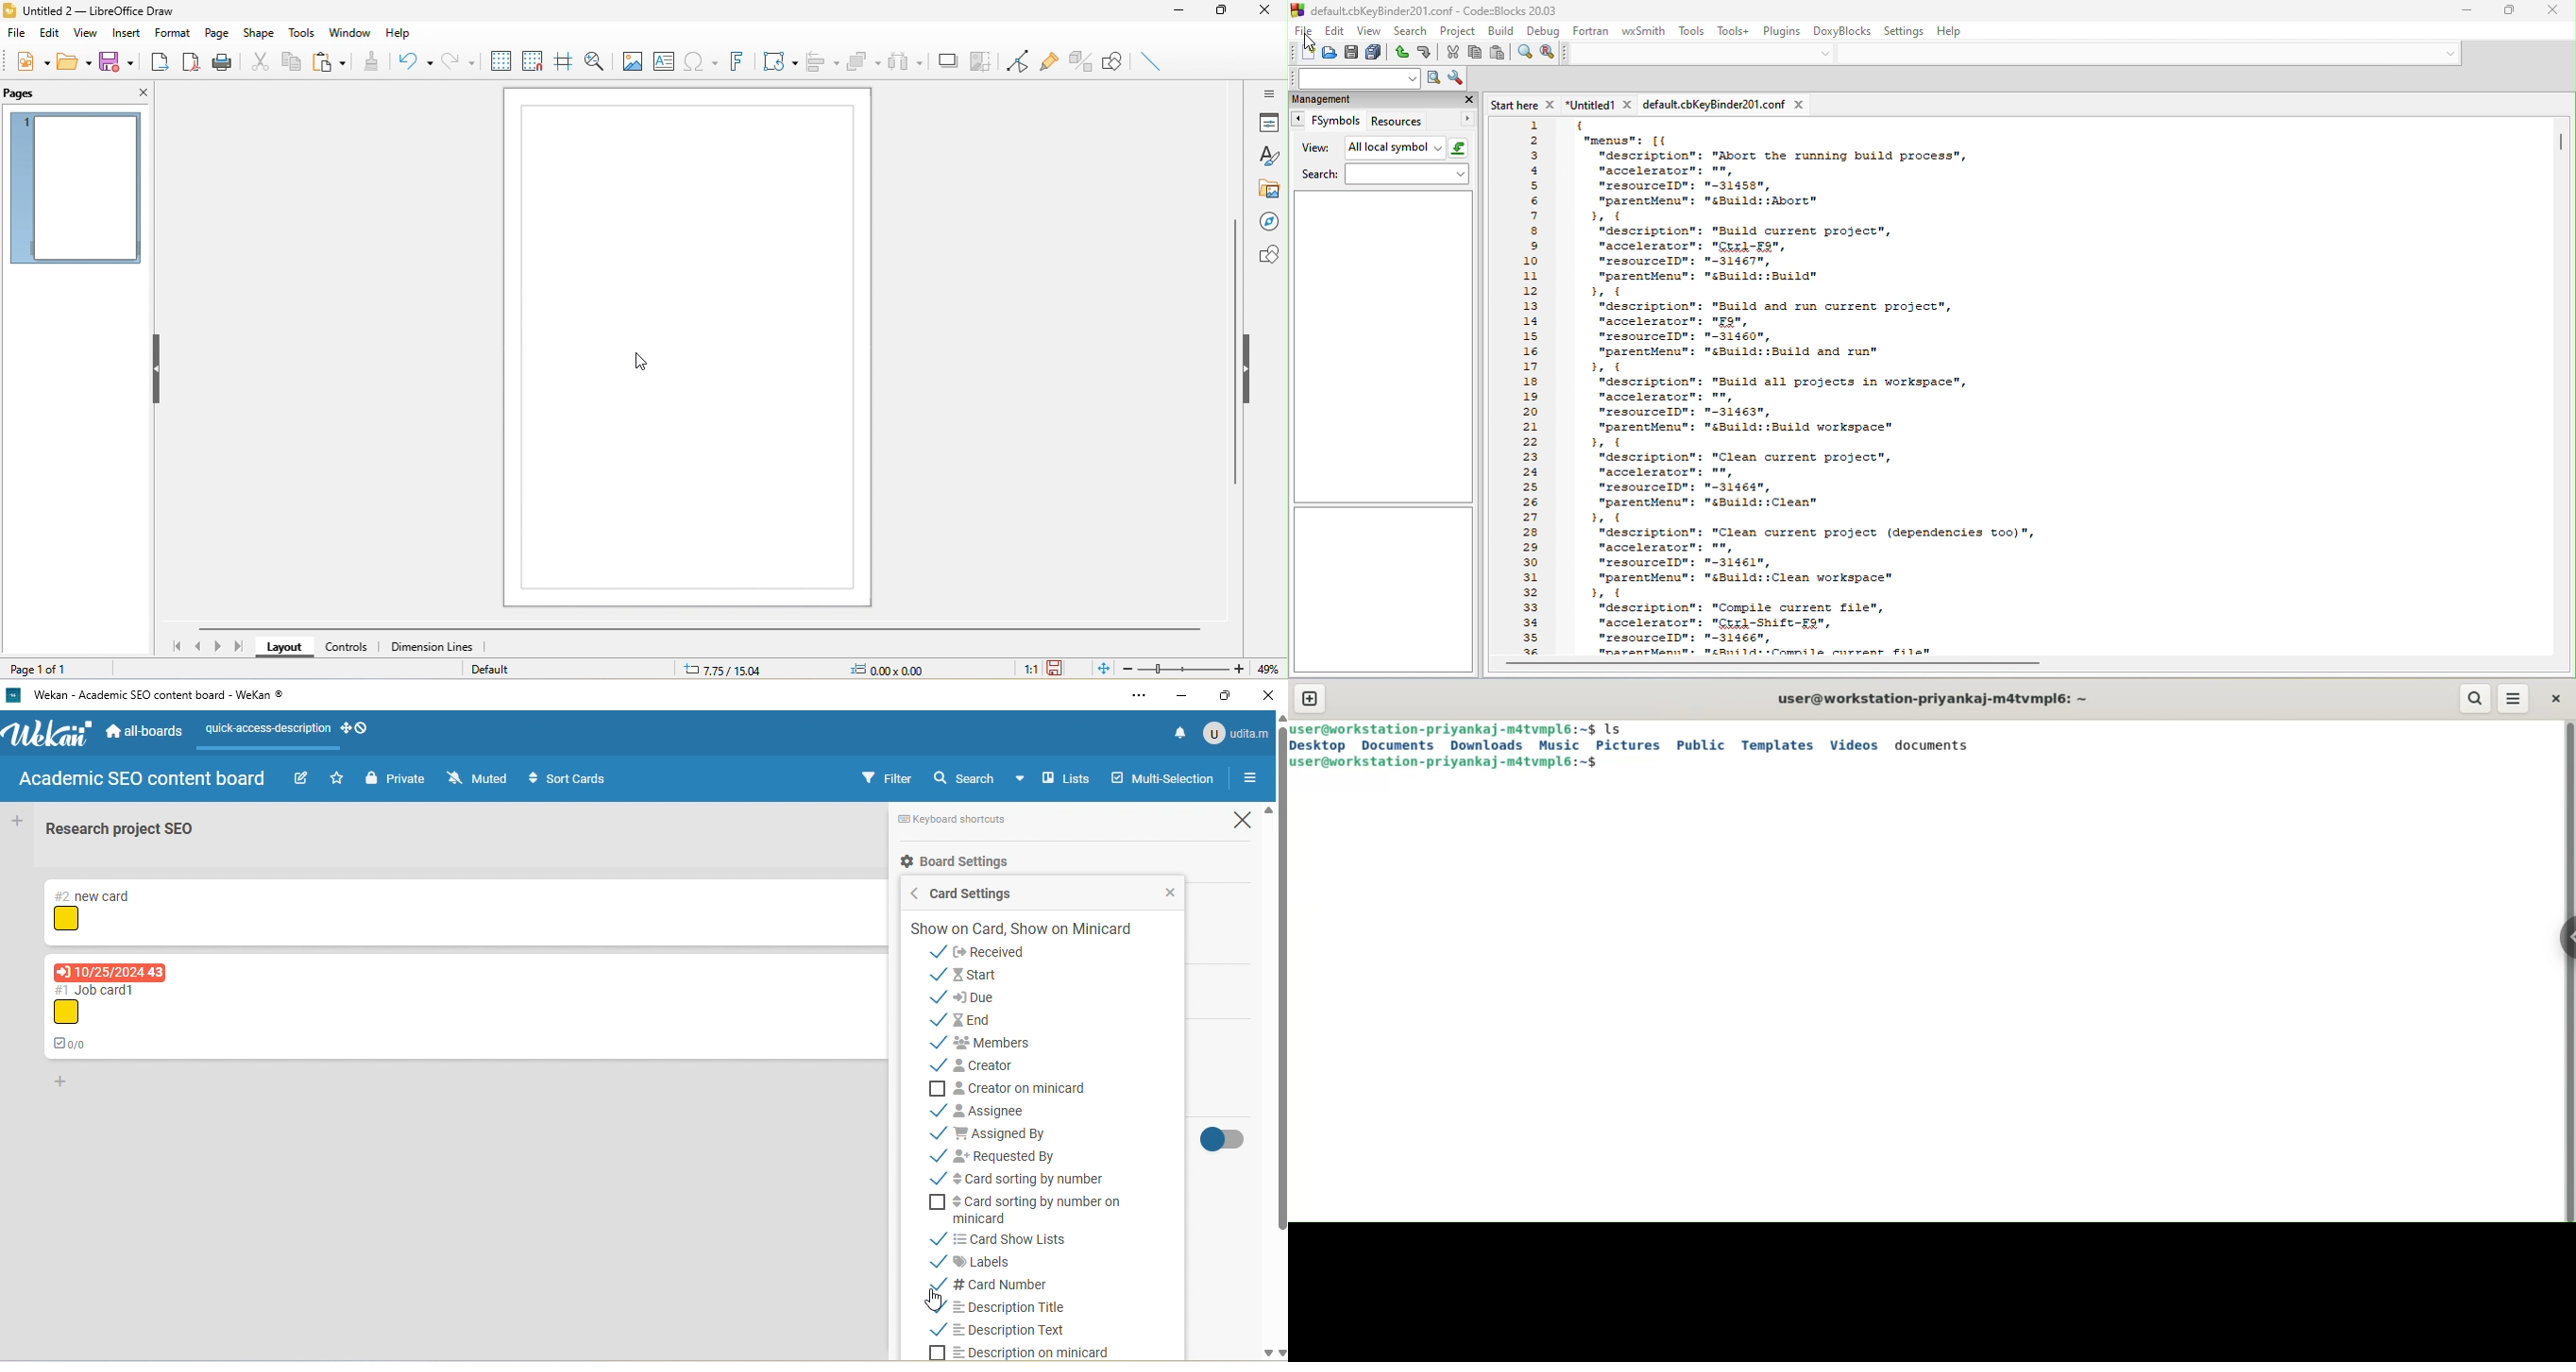 This screenshot has height=1372, width=2576. I want to click on pages, so click(27, 94).